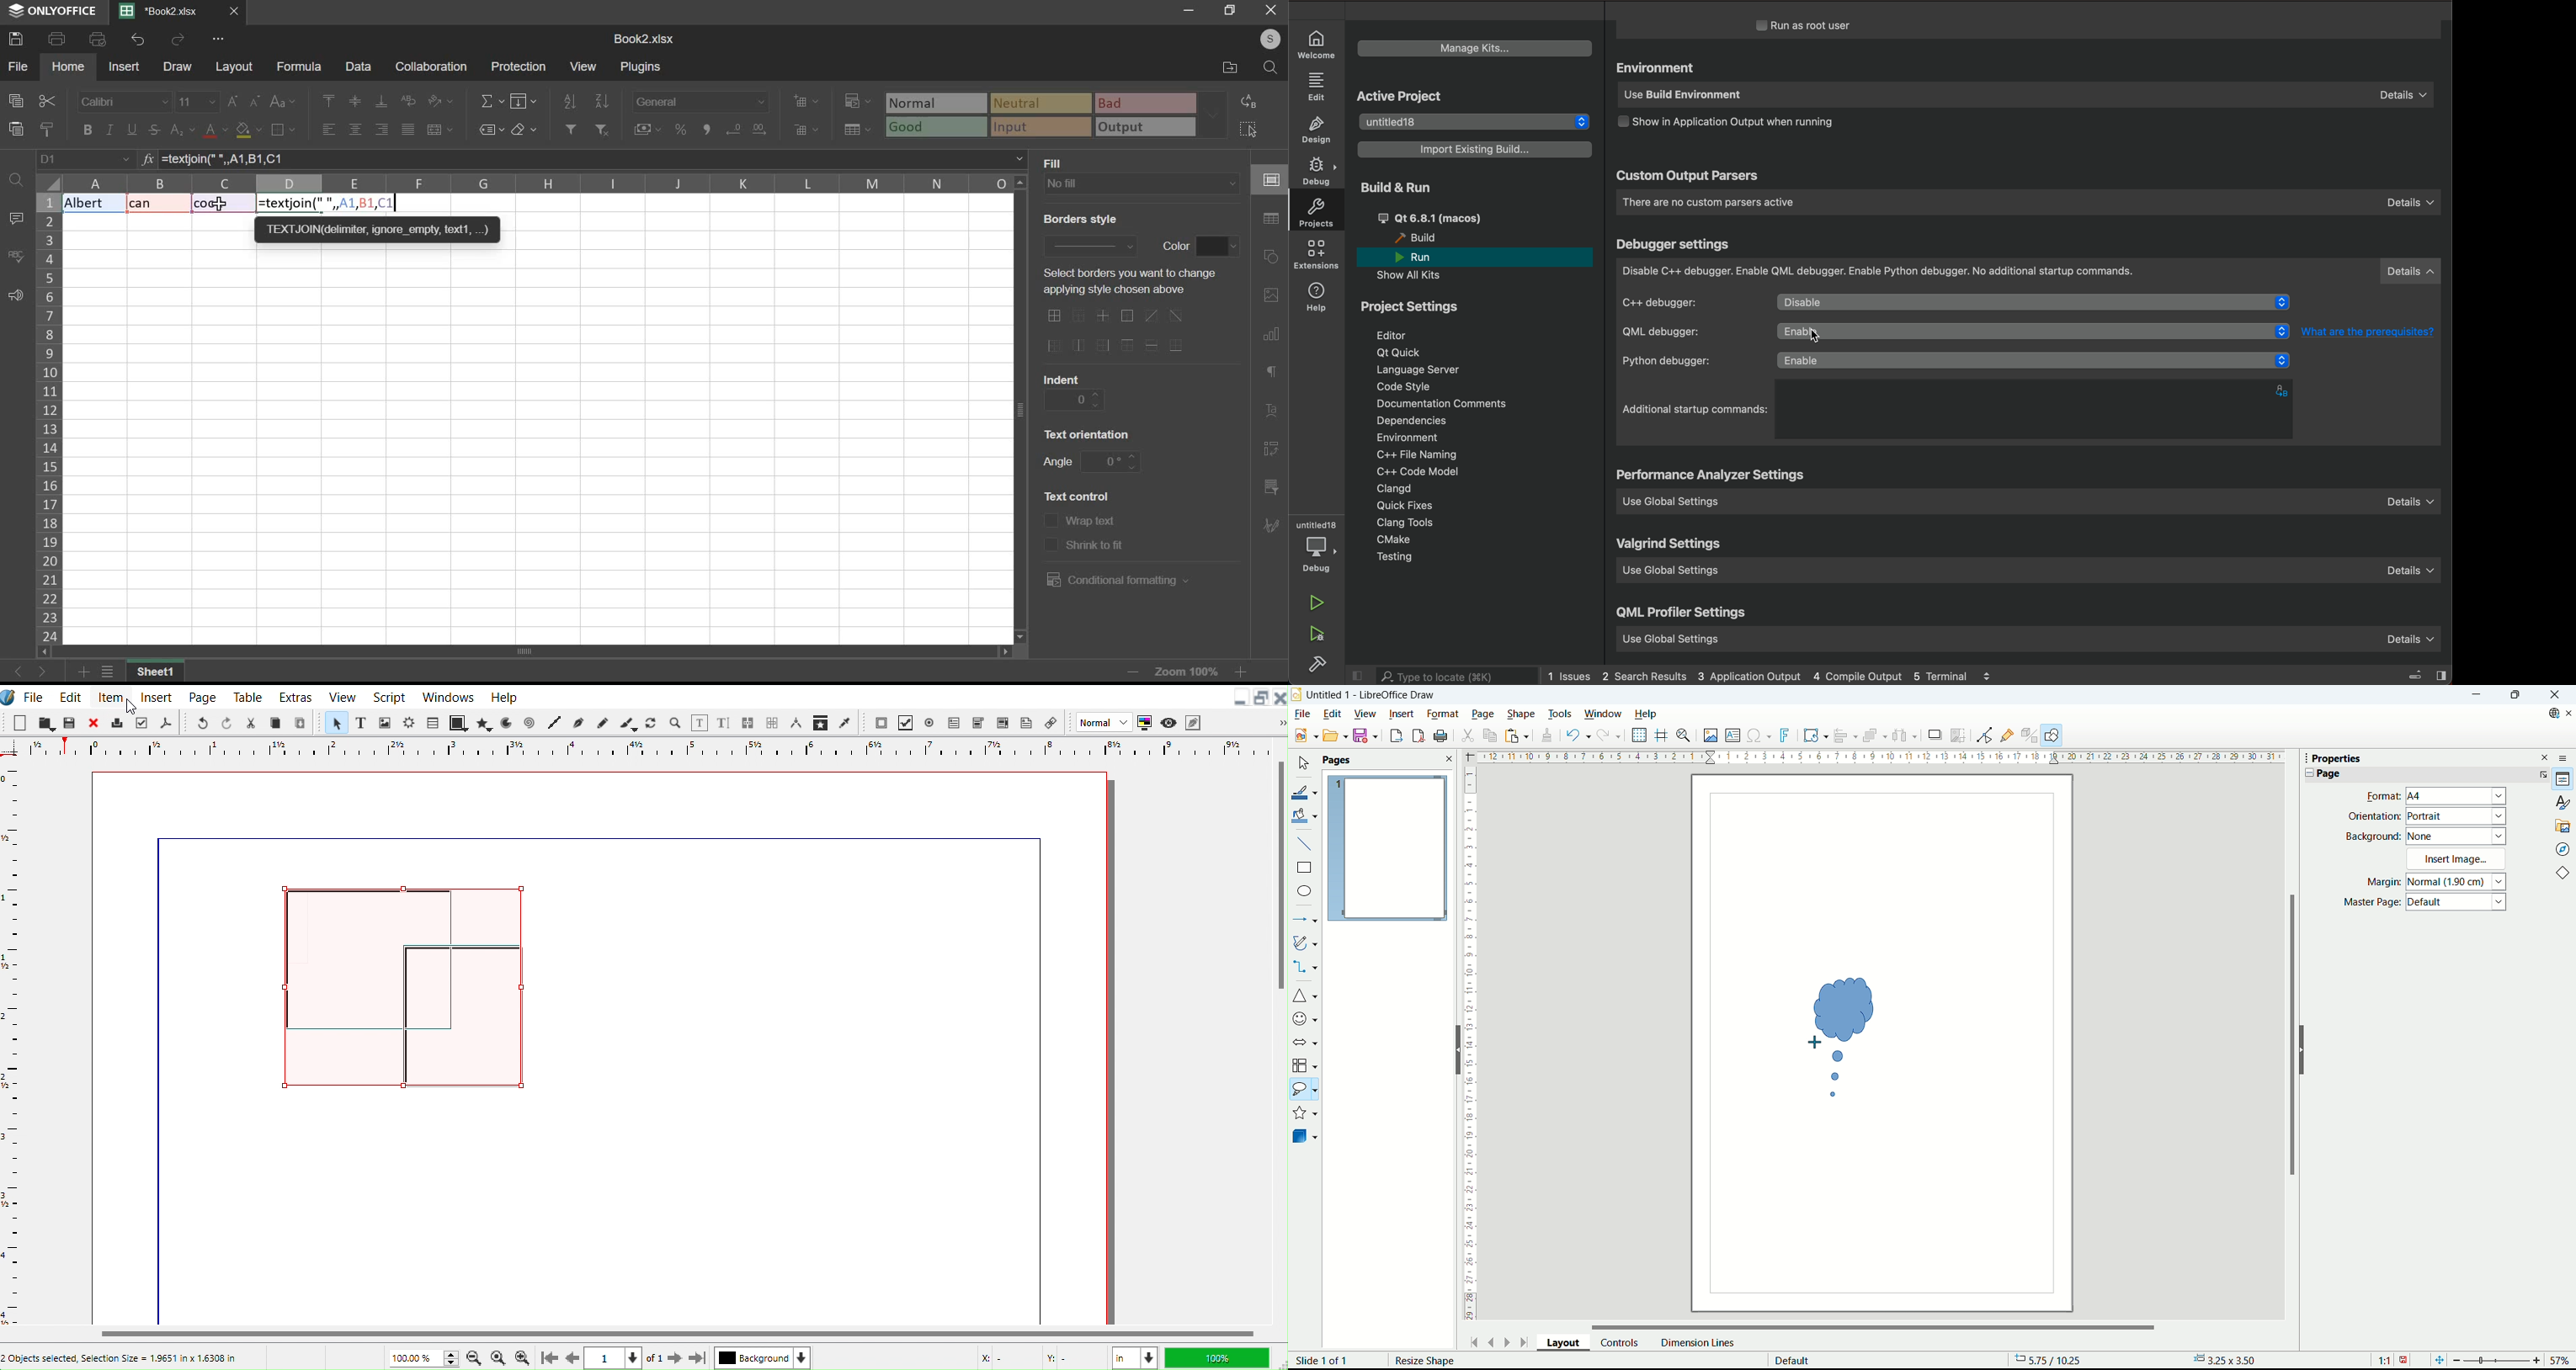 This screenshot has height=1372, width=2576. Describe the element at coordinates (202, 722) in the screenshot. I see `Undo` at that location.